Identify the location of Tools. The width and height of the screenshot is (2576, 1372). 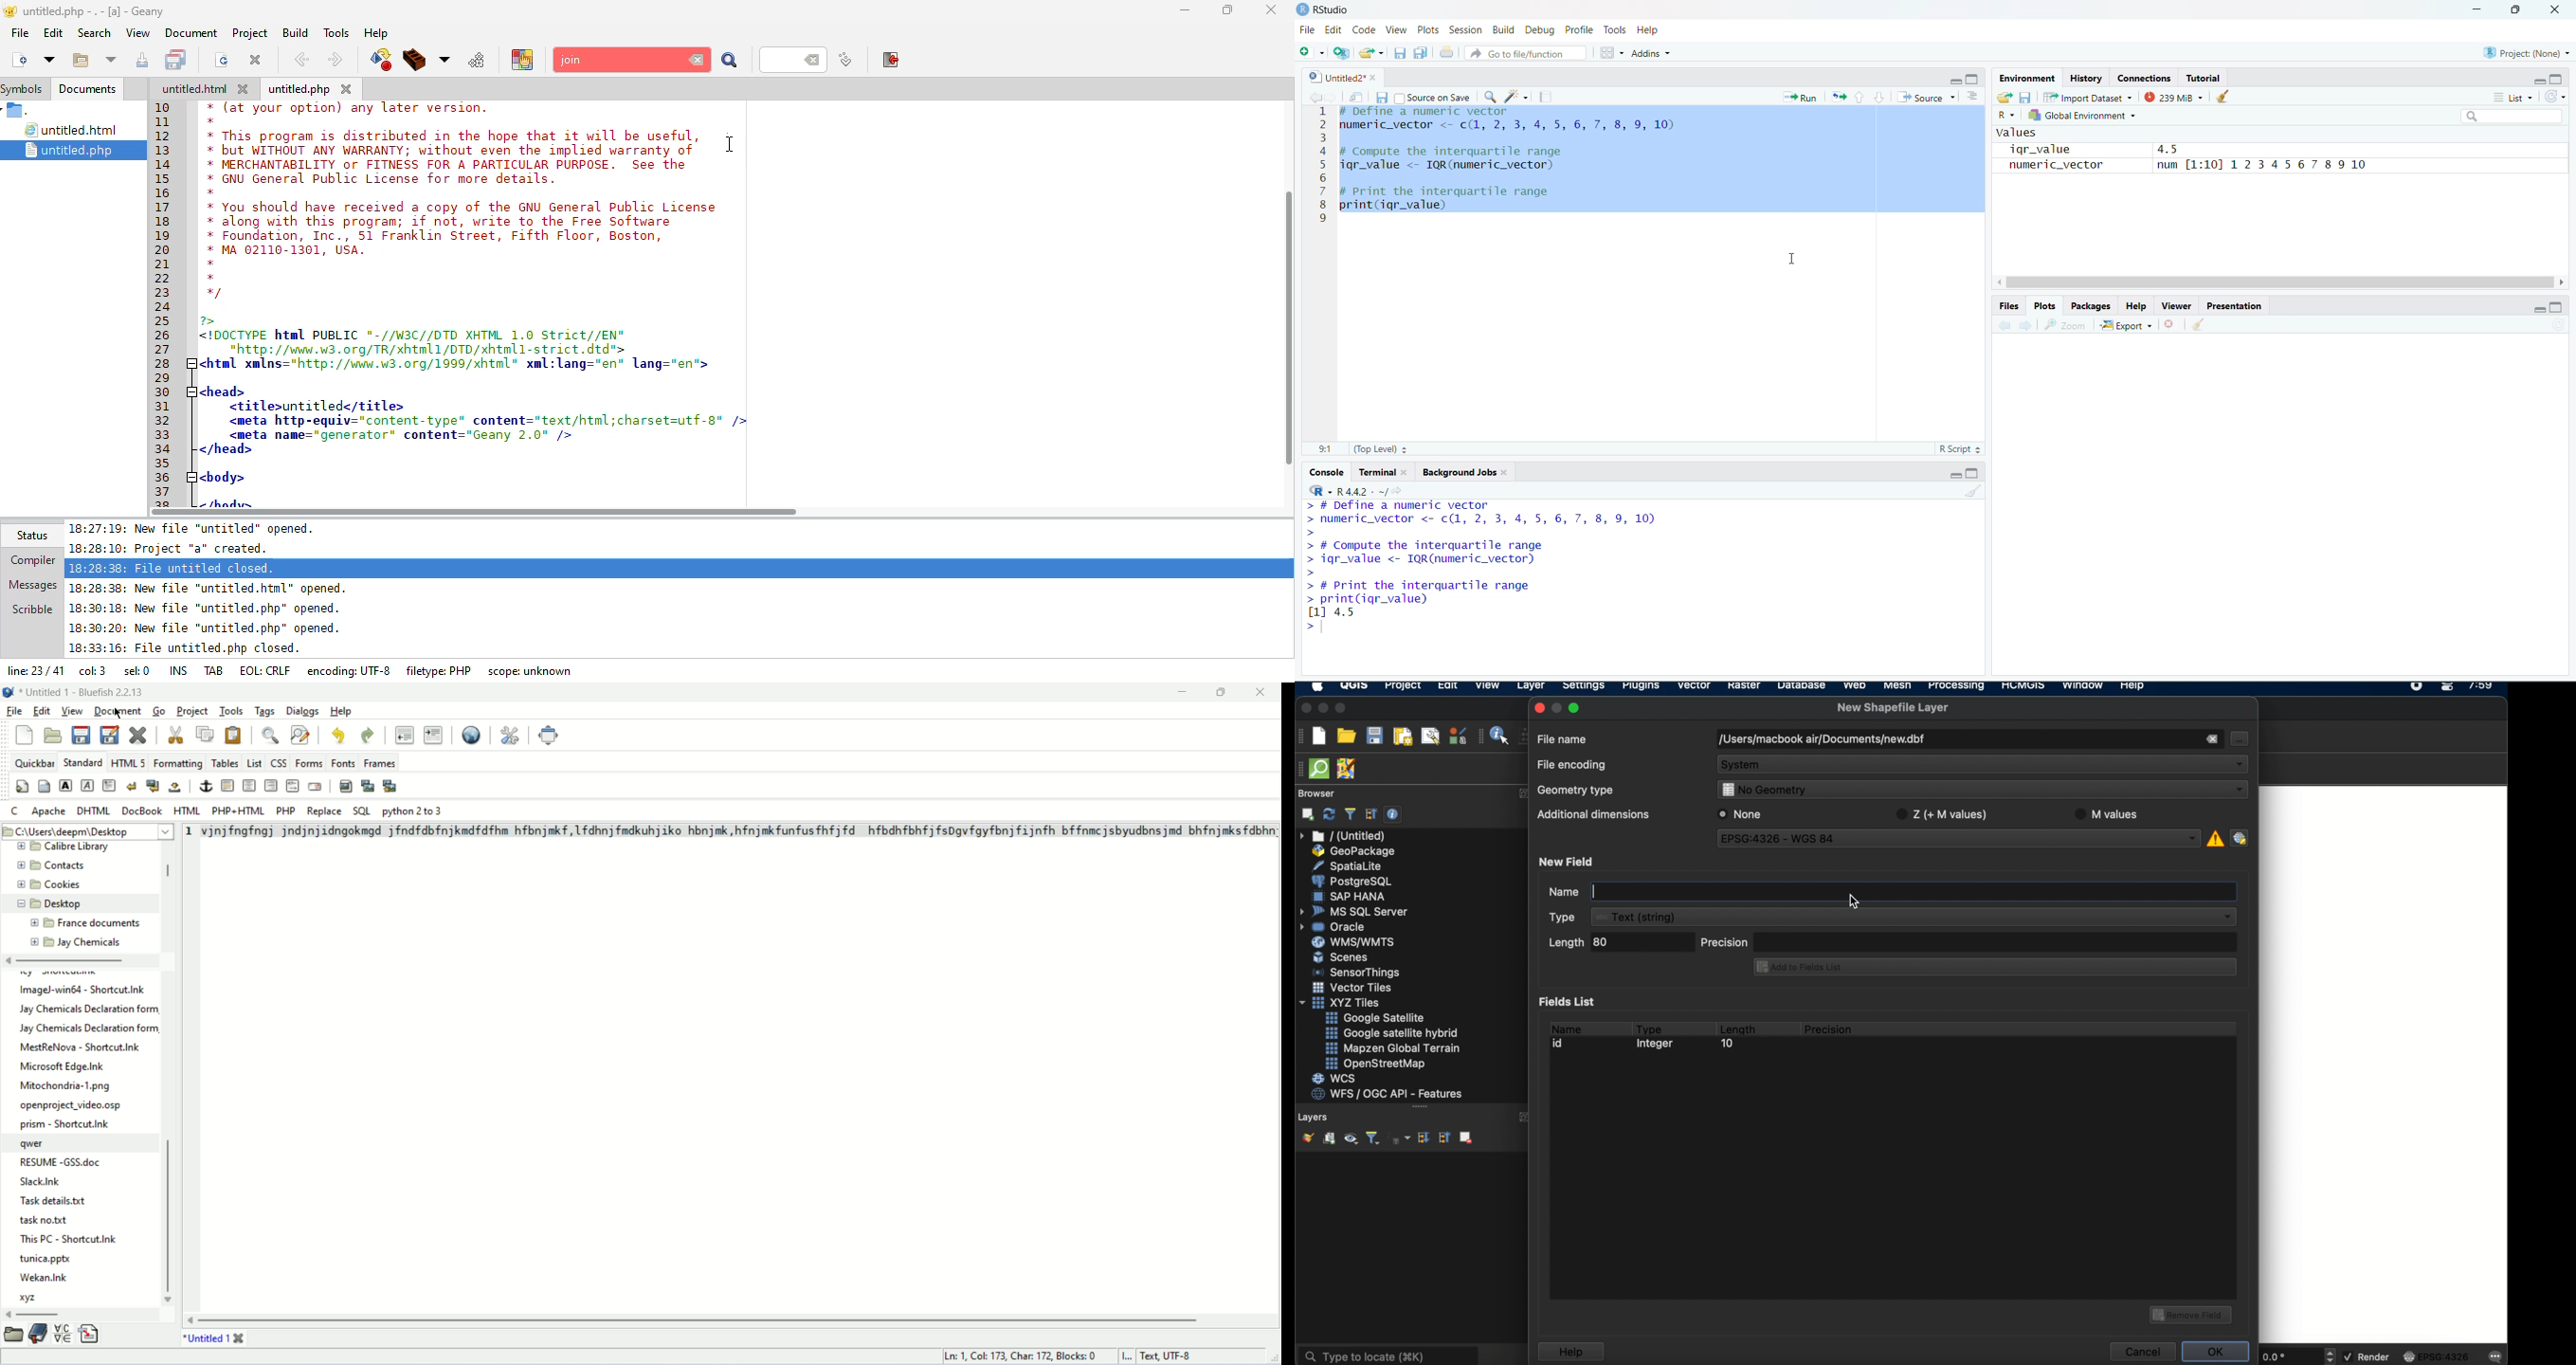
(1614, 29).